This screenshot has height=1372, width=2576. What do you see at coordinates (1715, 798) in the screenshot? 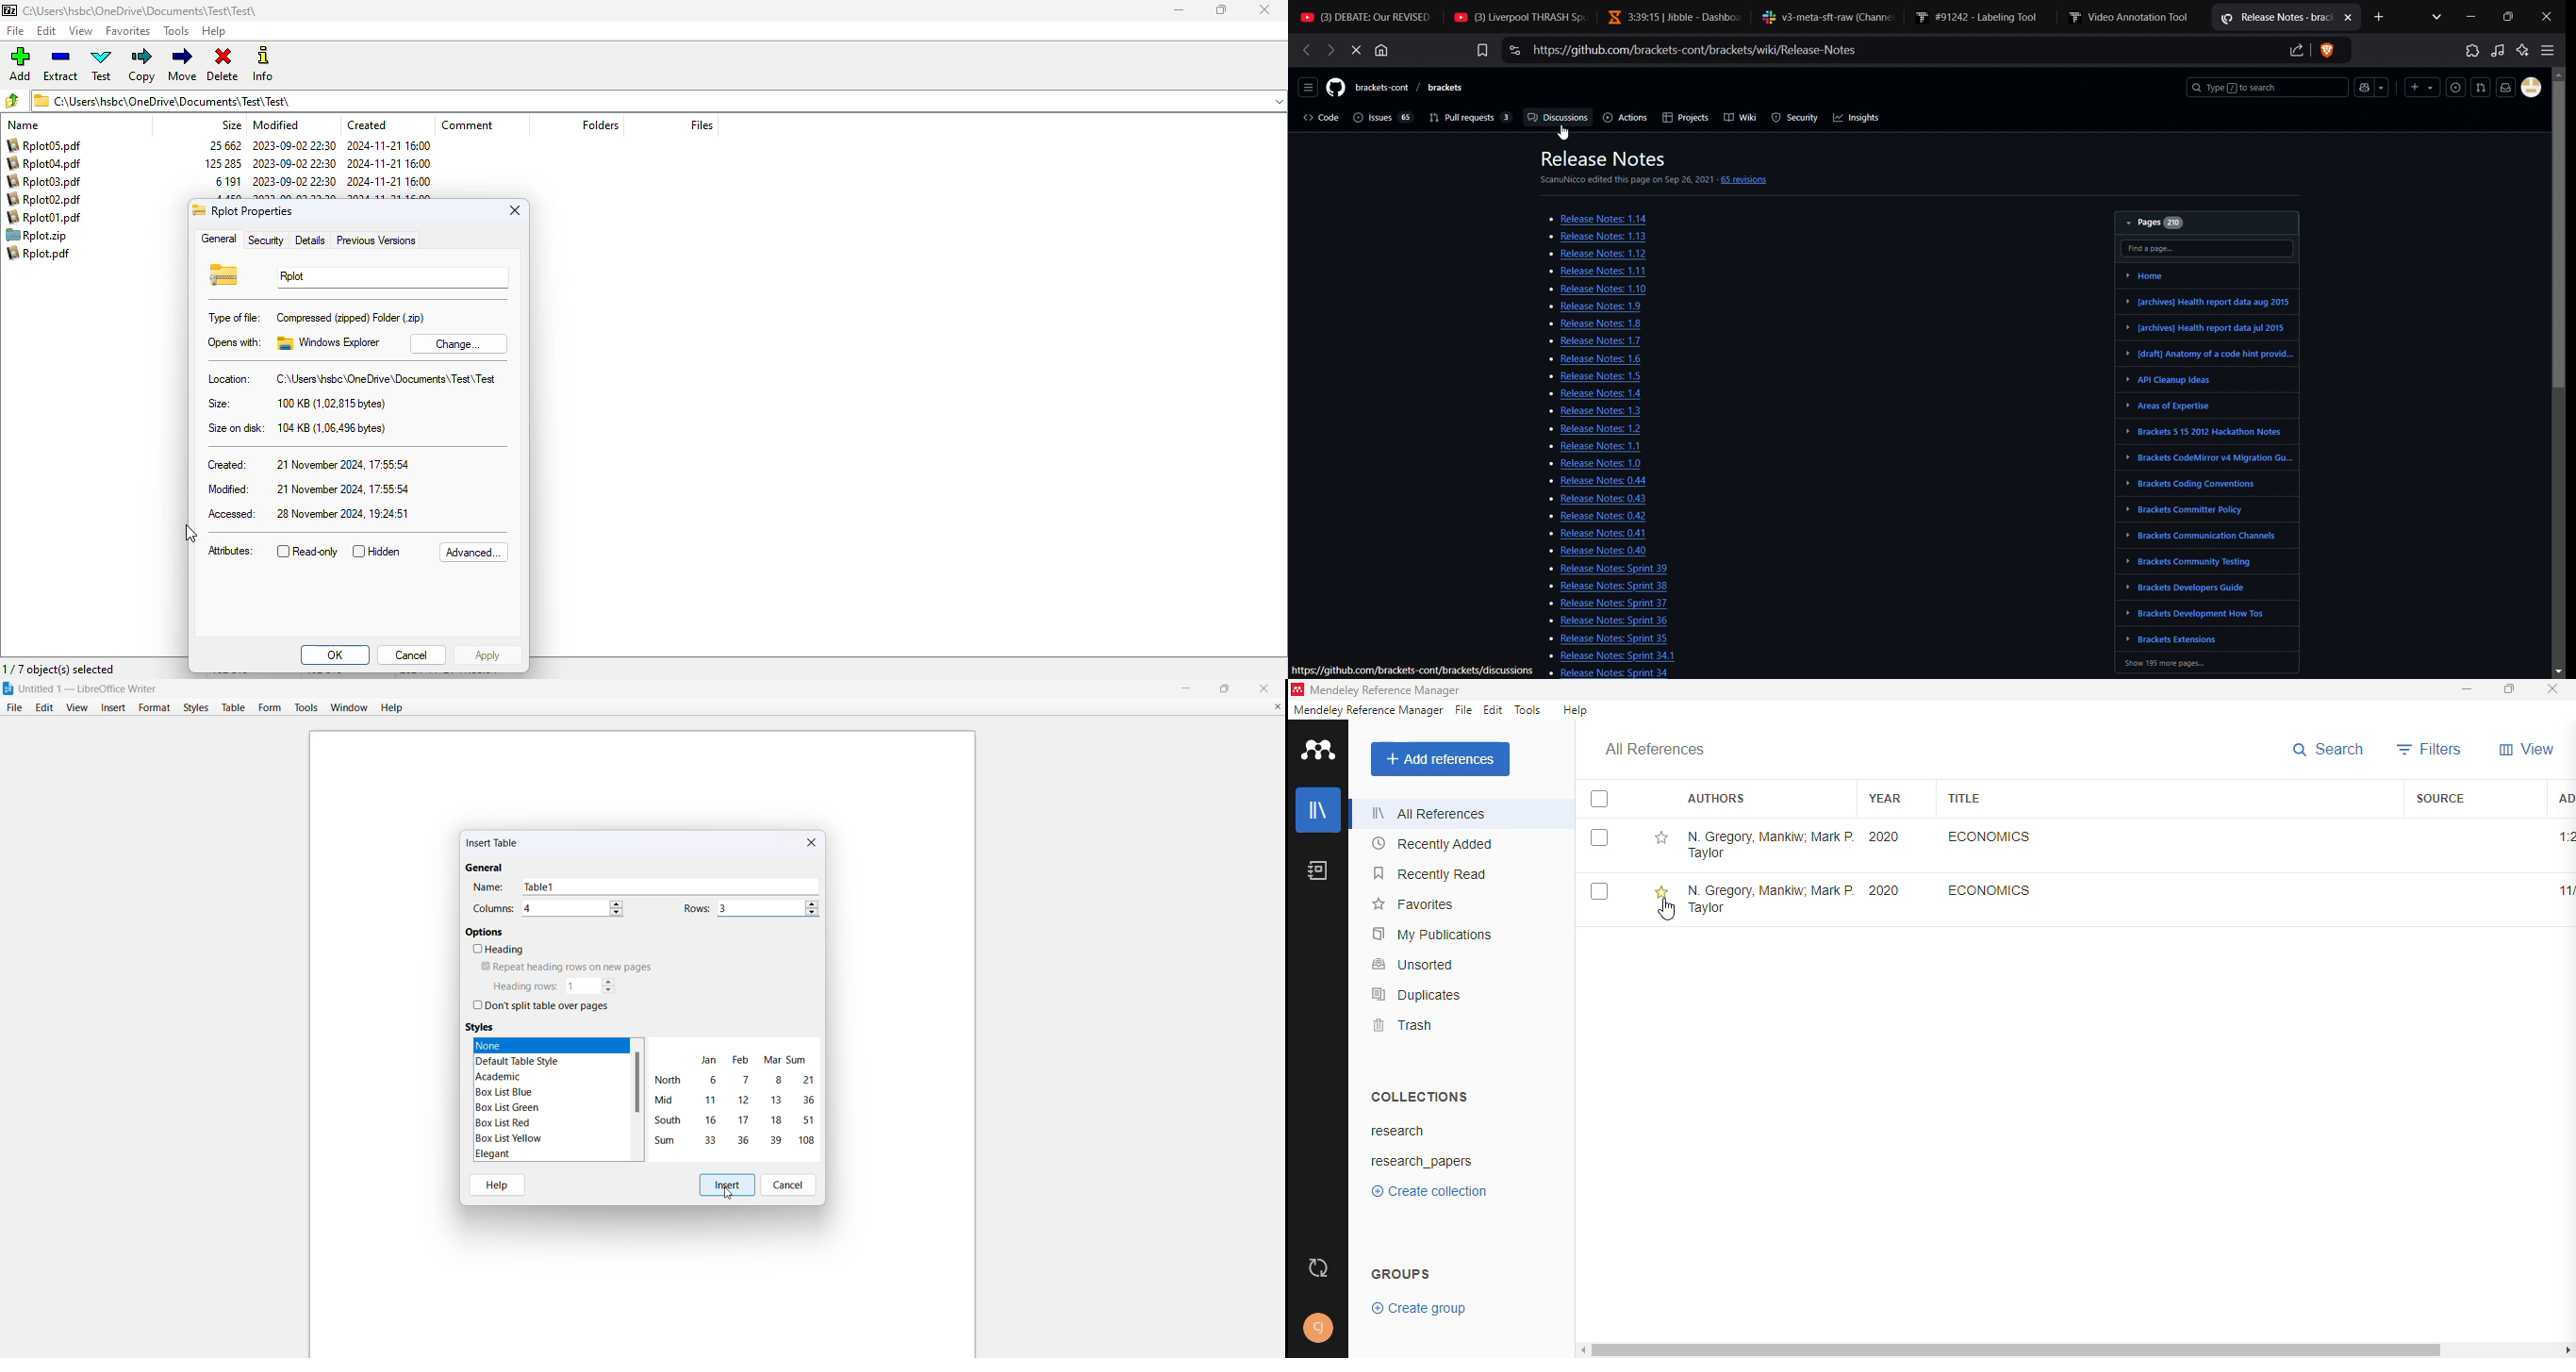
I see `authors` at bounding box center [1715, 798].